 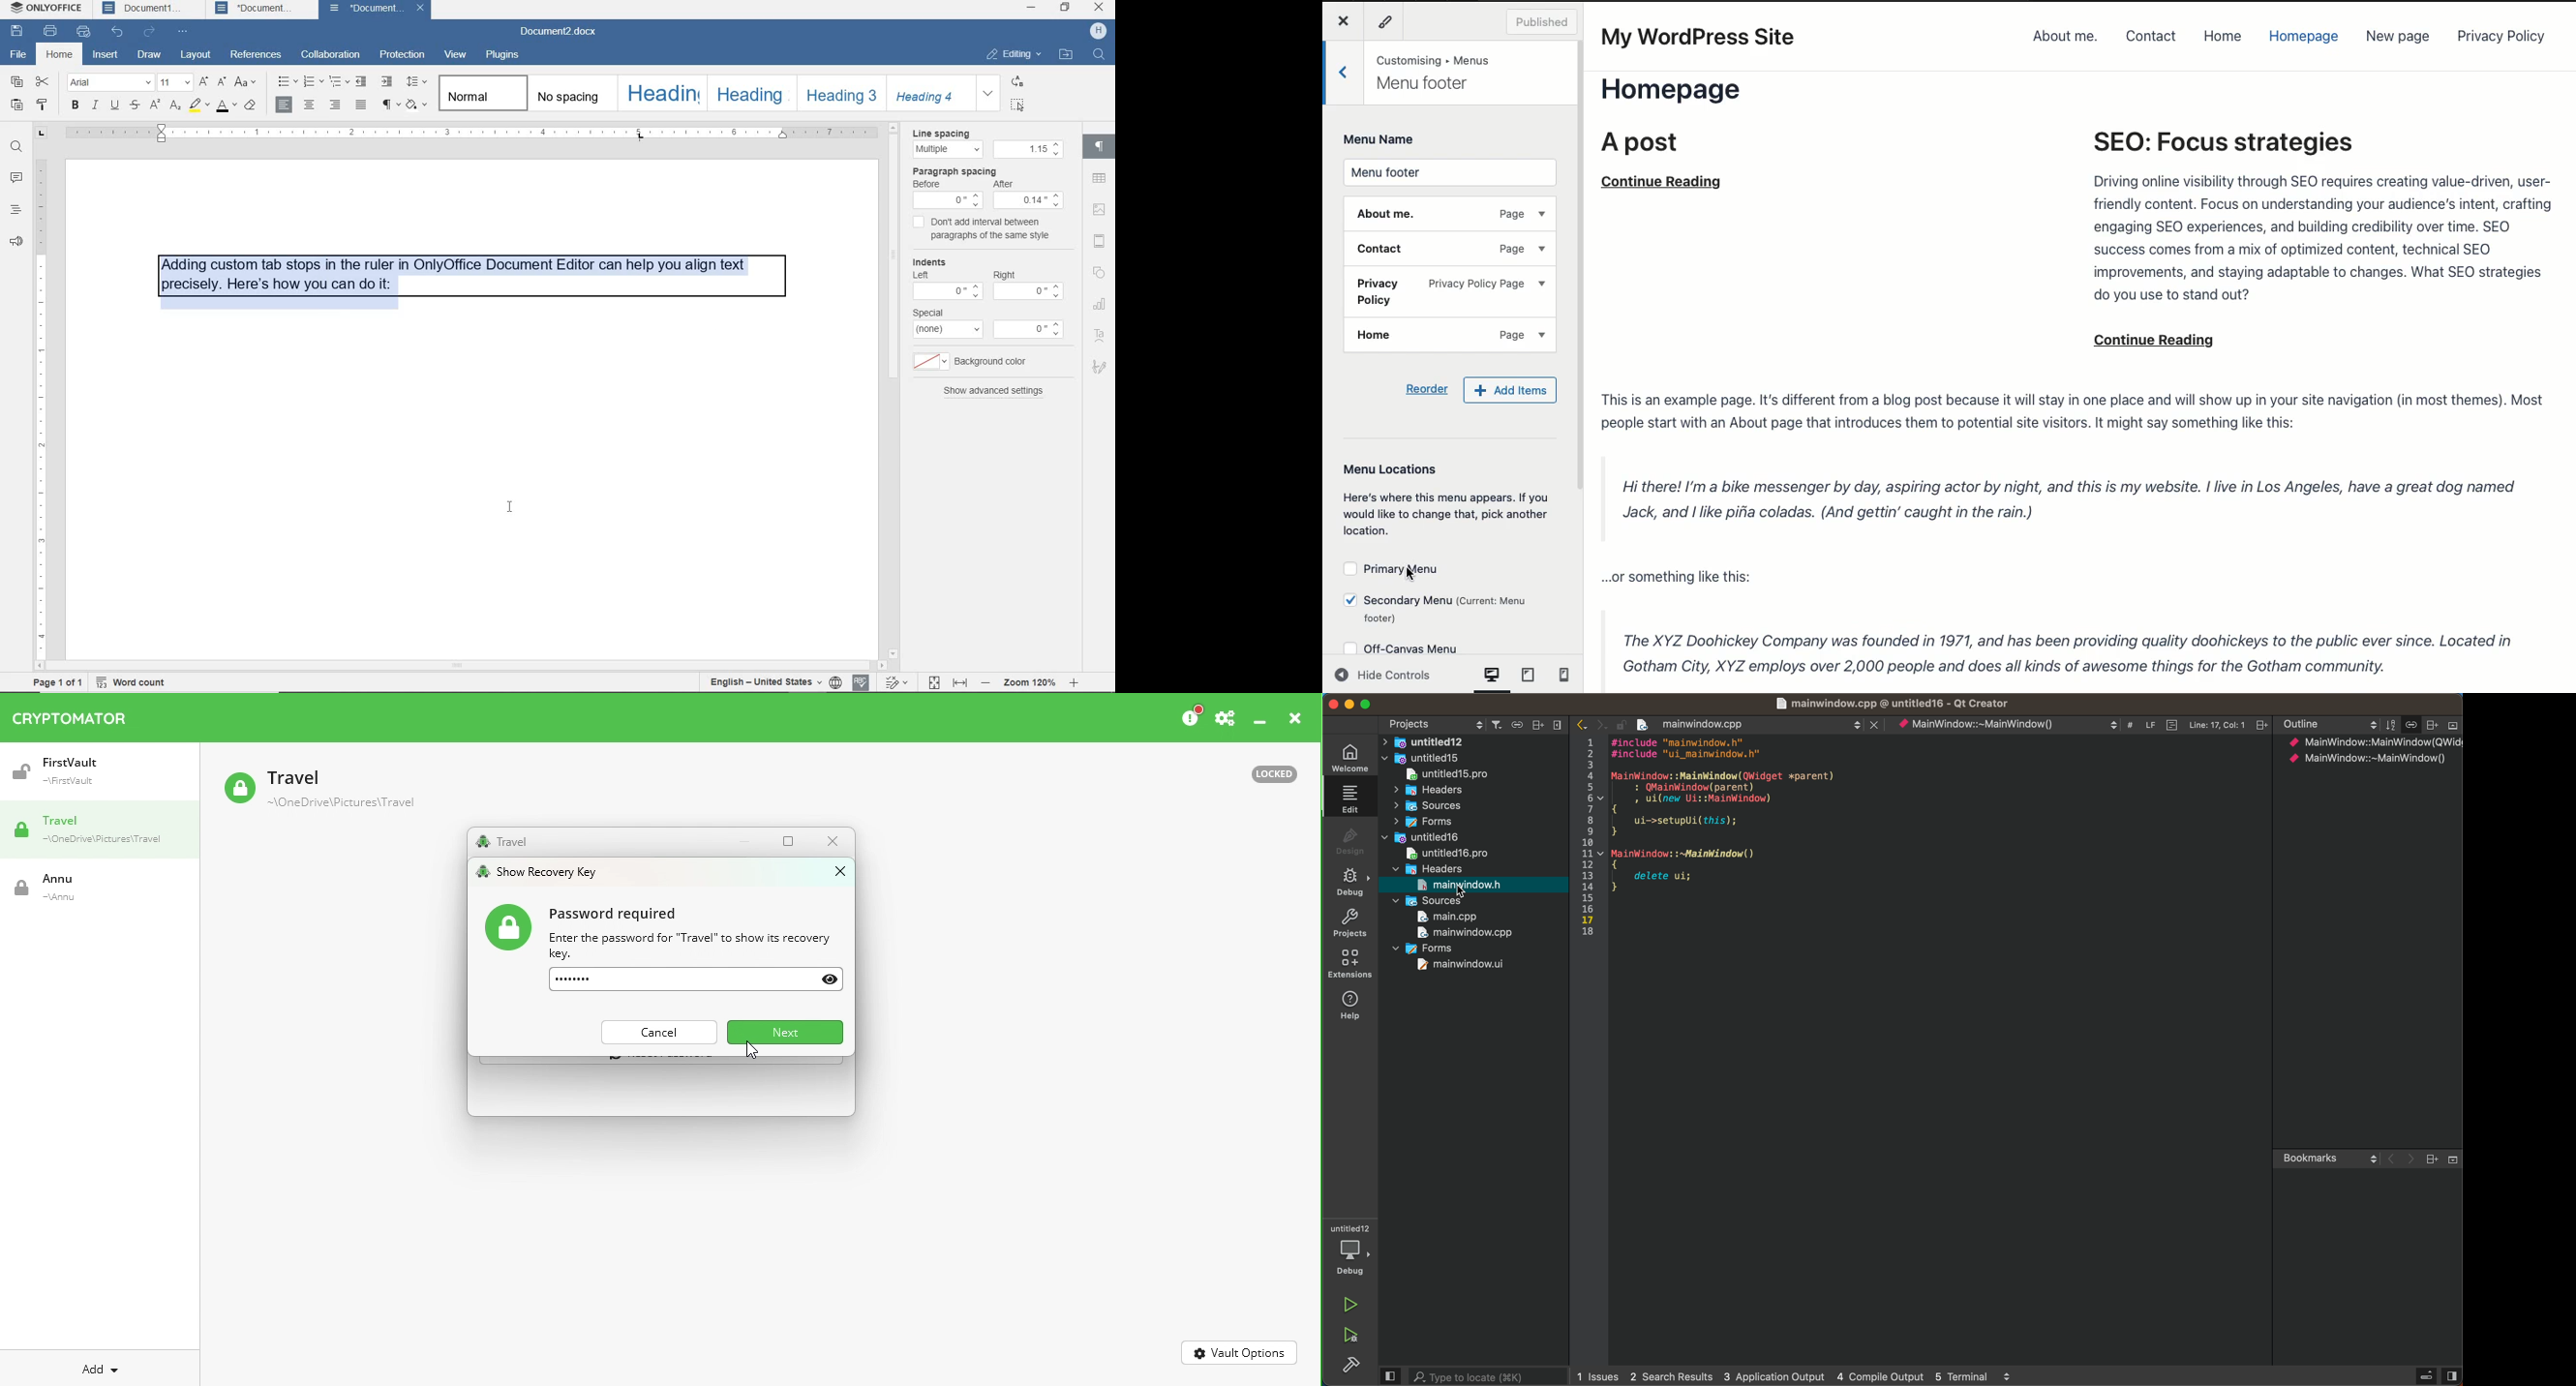 What do you see at coordinates (84, 32) in the screenshot?
I see `quick print` at bounding box center [84, 32].